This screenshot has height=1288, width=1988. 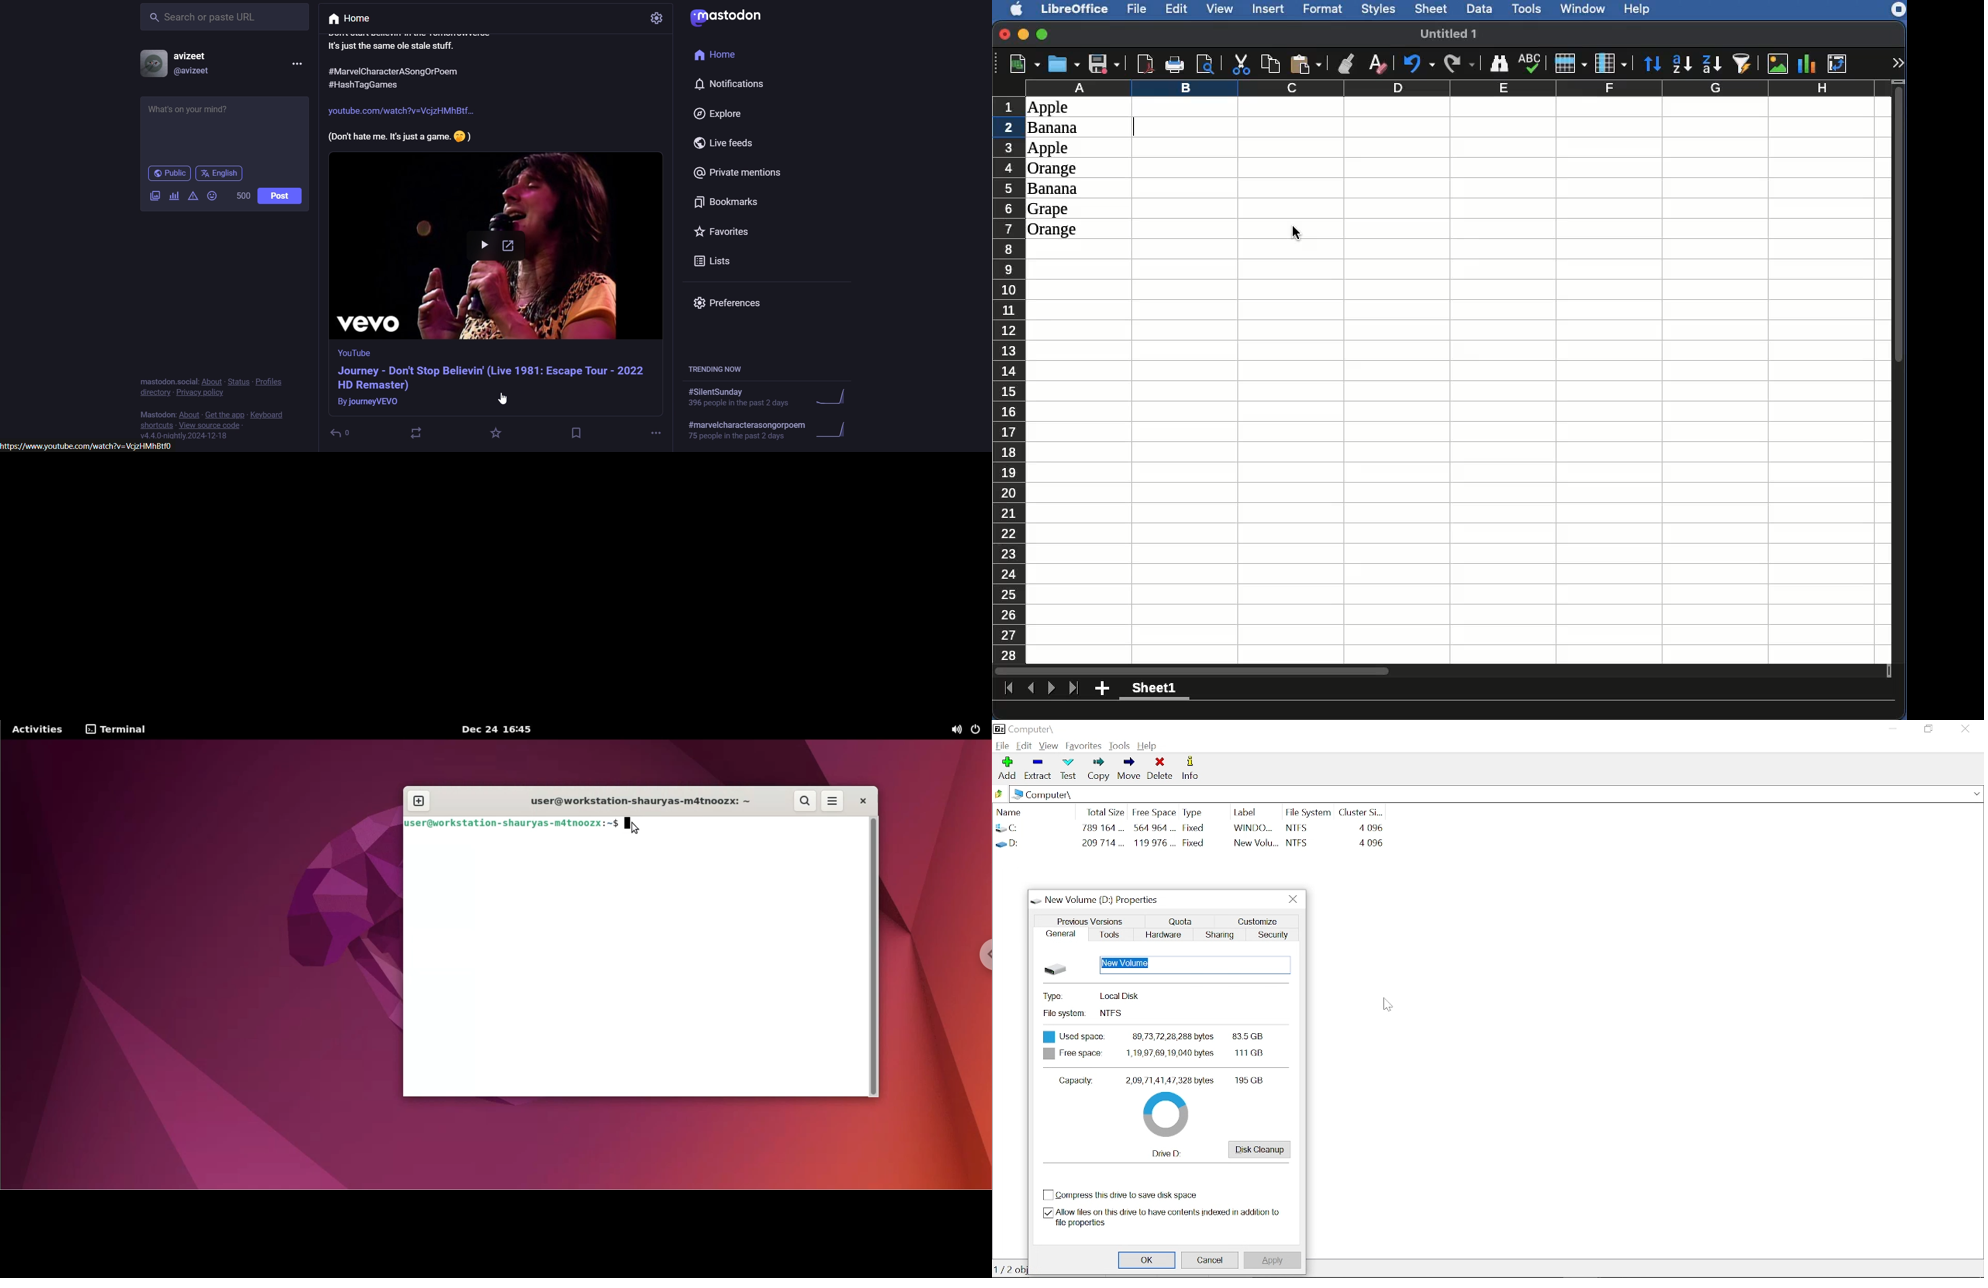 What do you see at coordinates (1024, 34) in the screenshot?
I see `Minimize` at bounding box center [1024, 34].